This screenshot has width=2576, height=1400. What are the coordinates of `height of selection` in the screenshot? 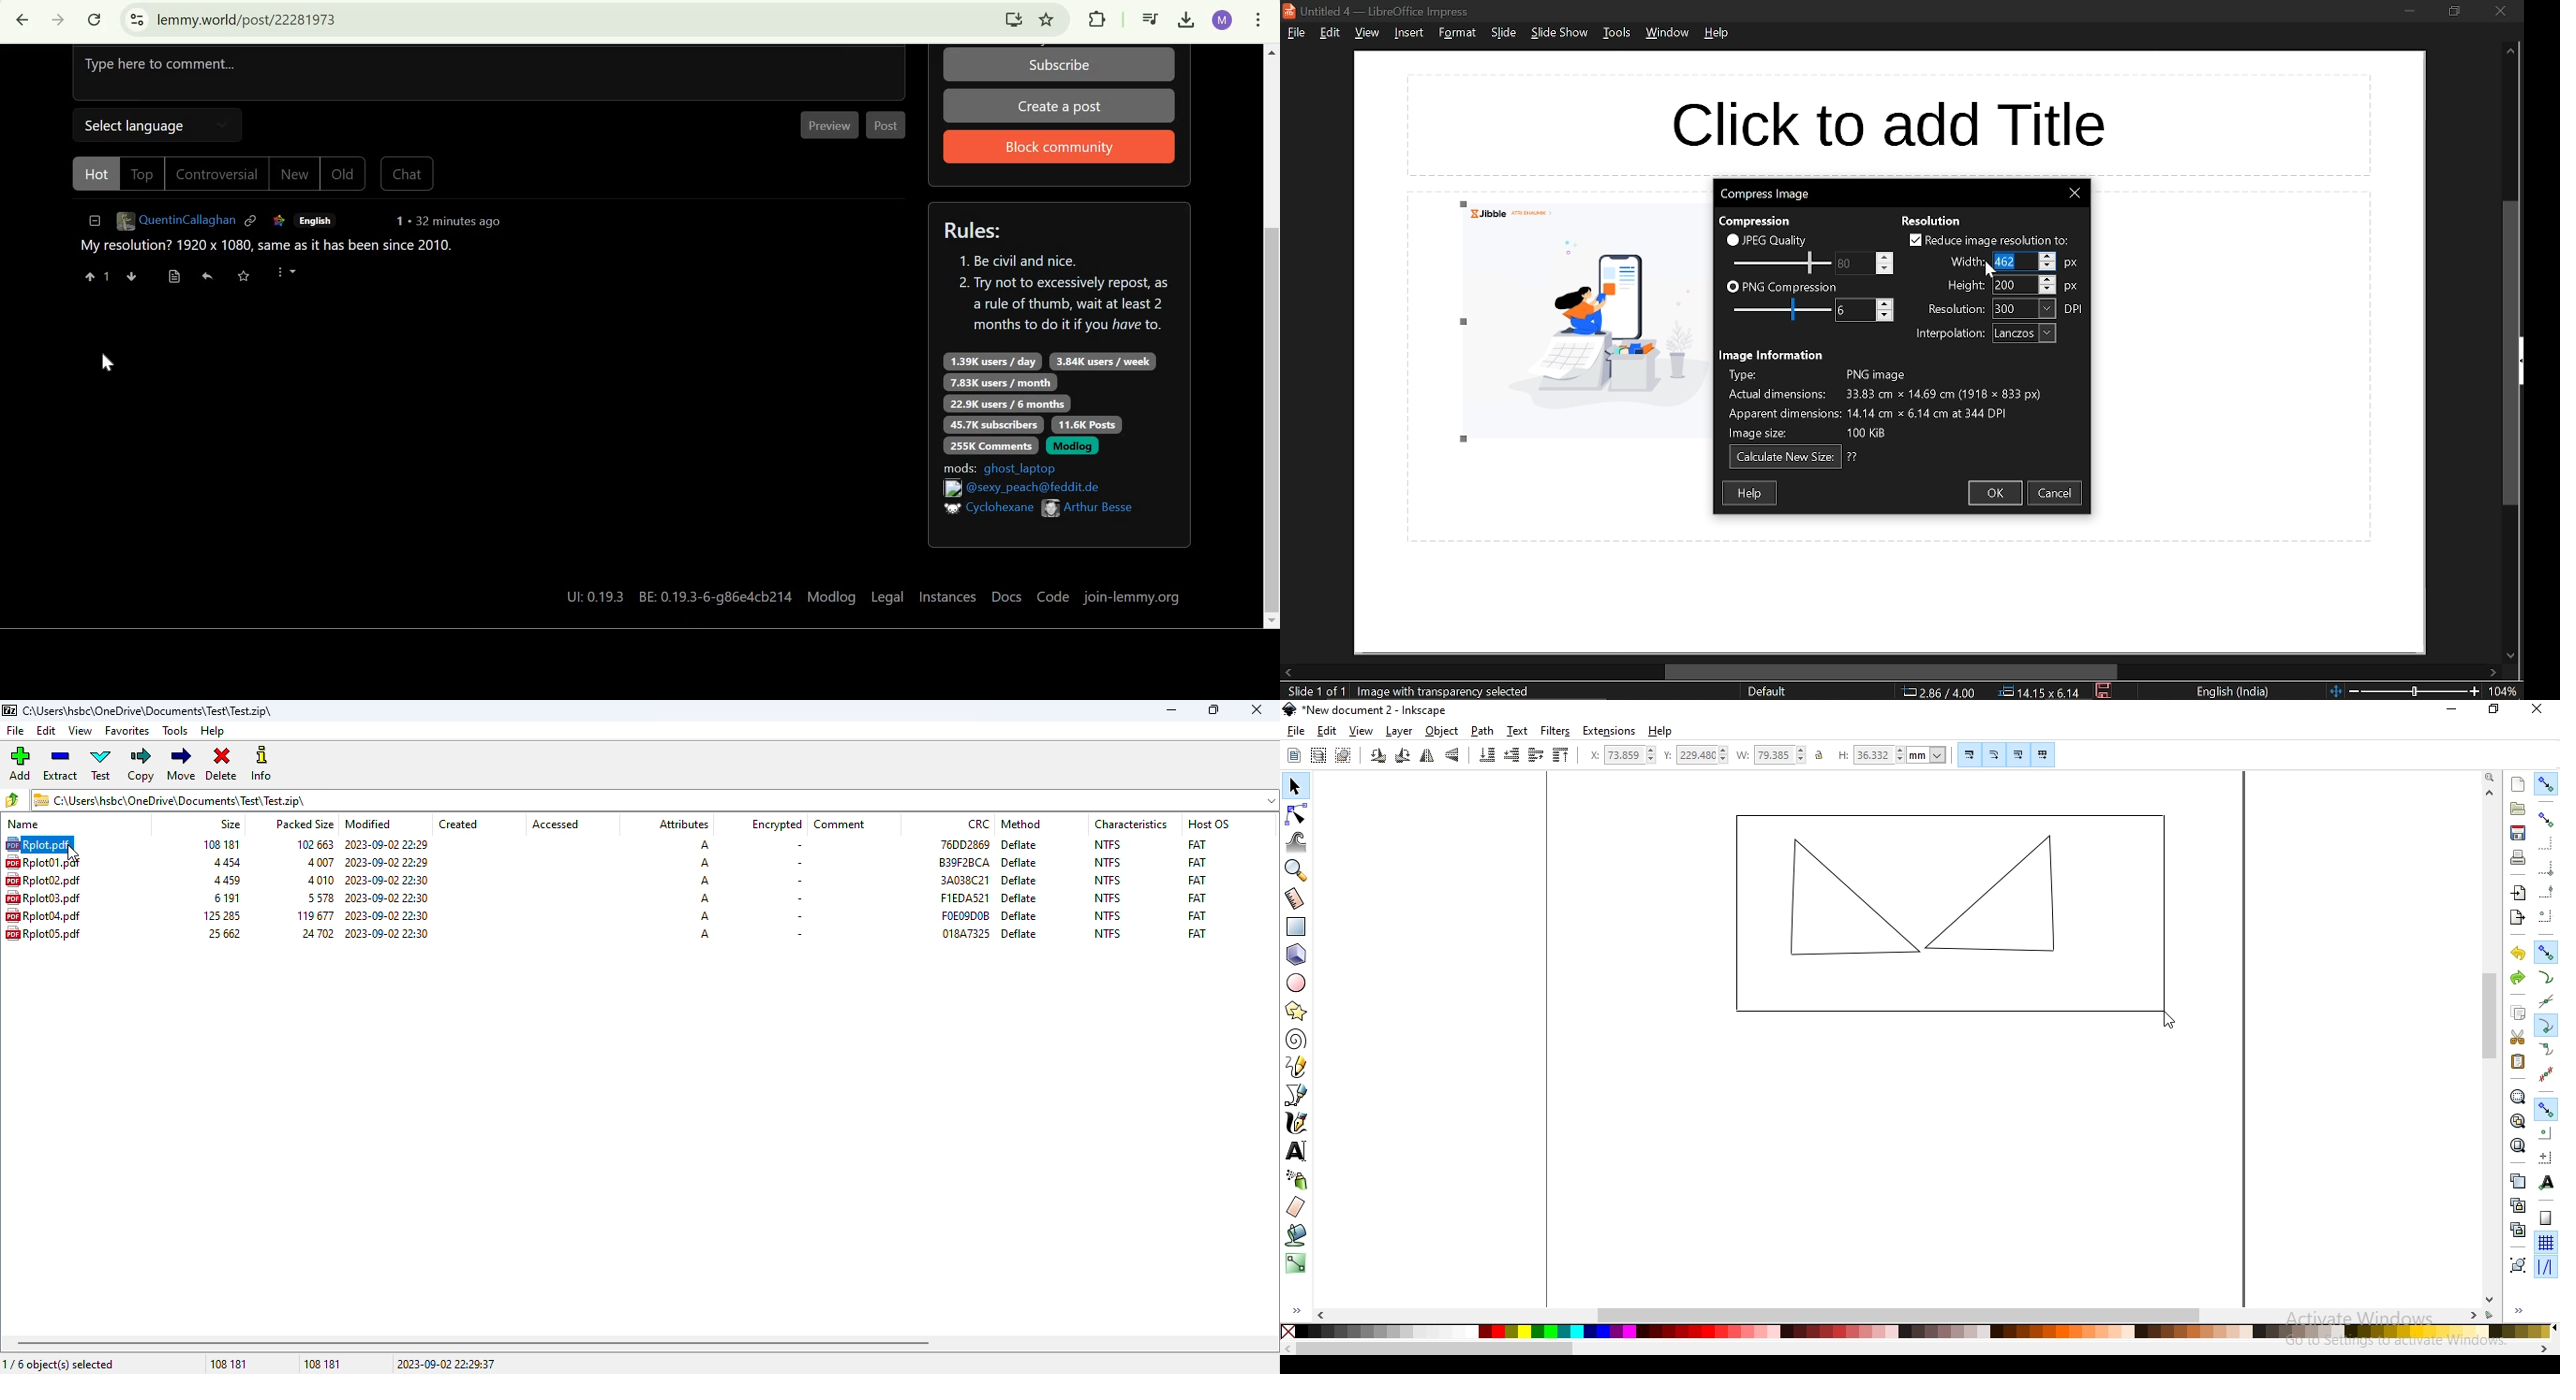 It's located at (1892, 754).